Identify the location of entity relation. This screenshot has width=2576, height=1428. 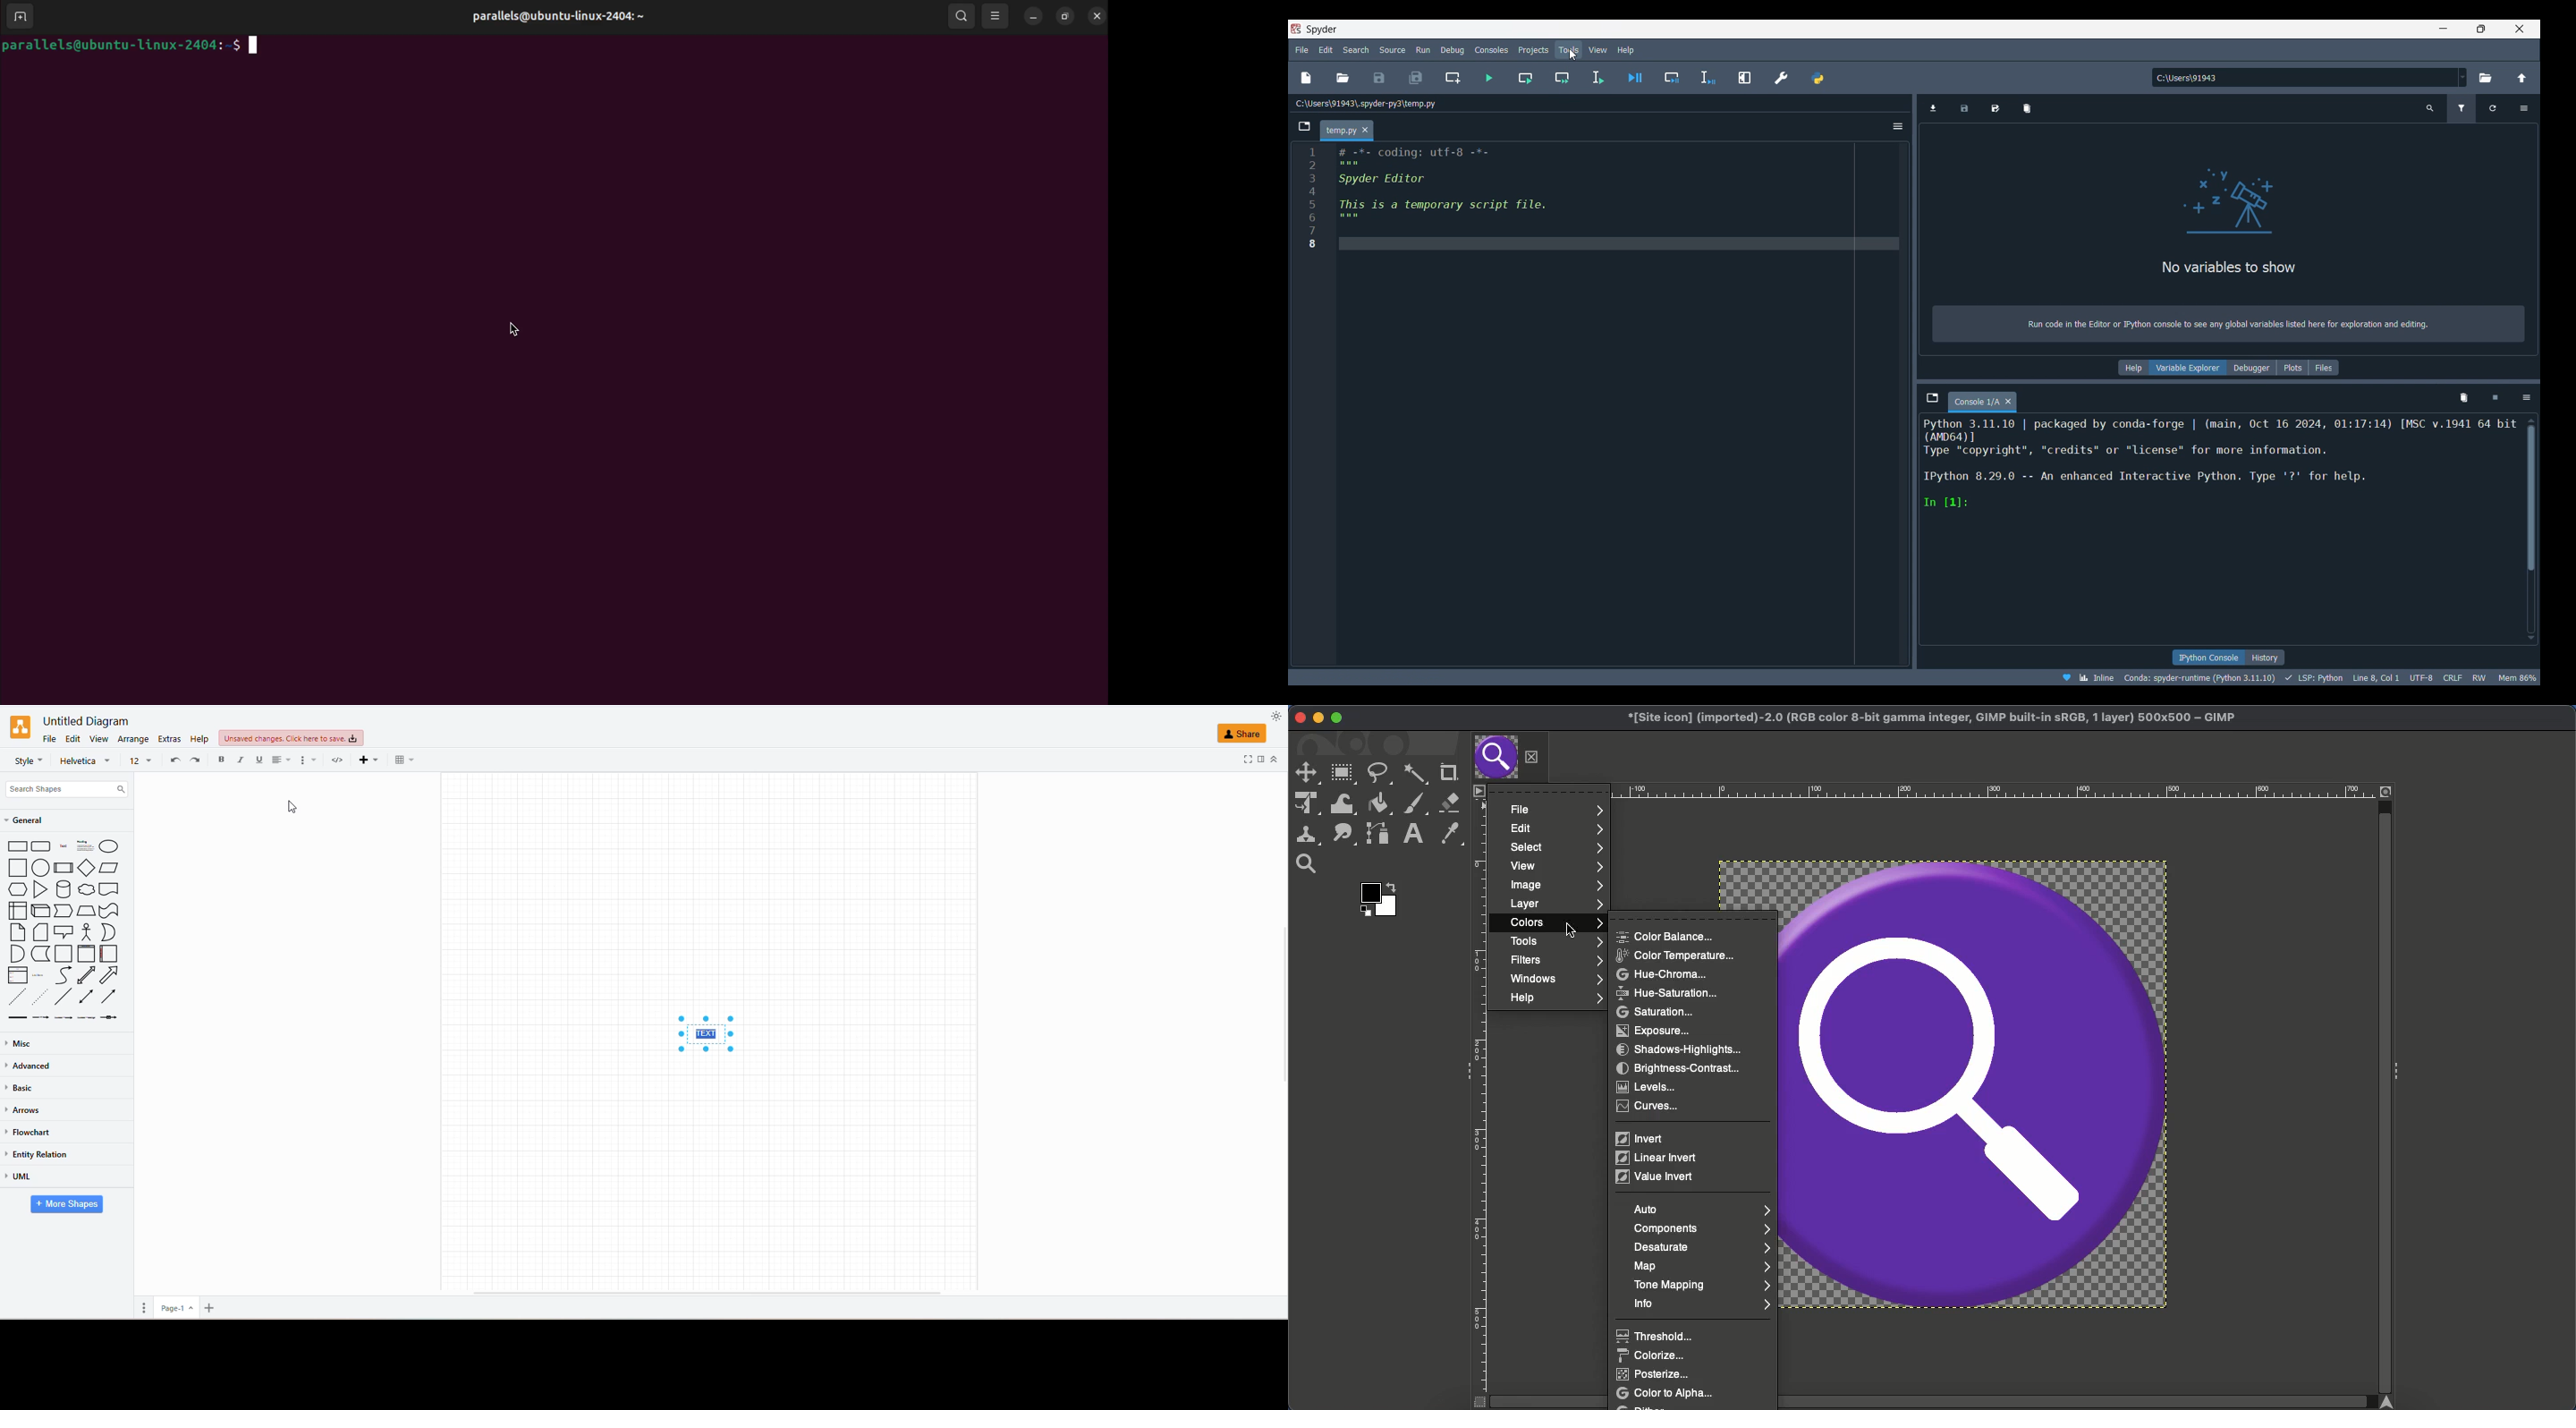
(42, 1154).